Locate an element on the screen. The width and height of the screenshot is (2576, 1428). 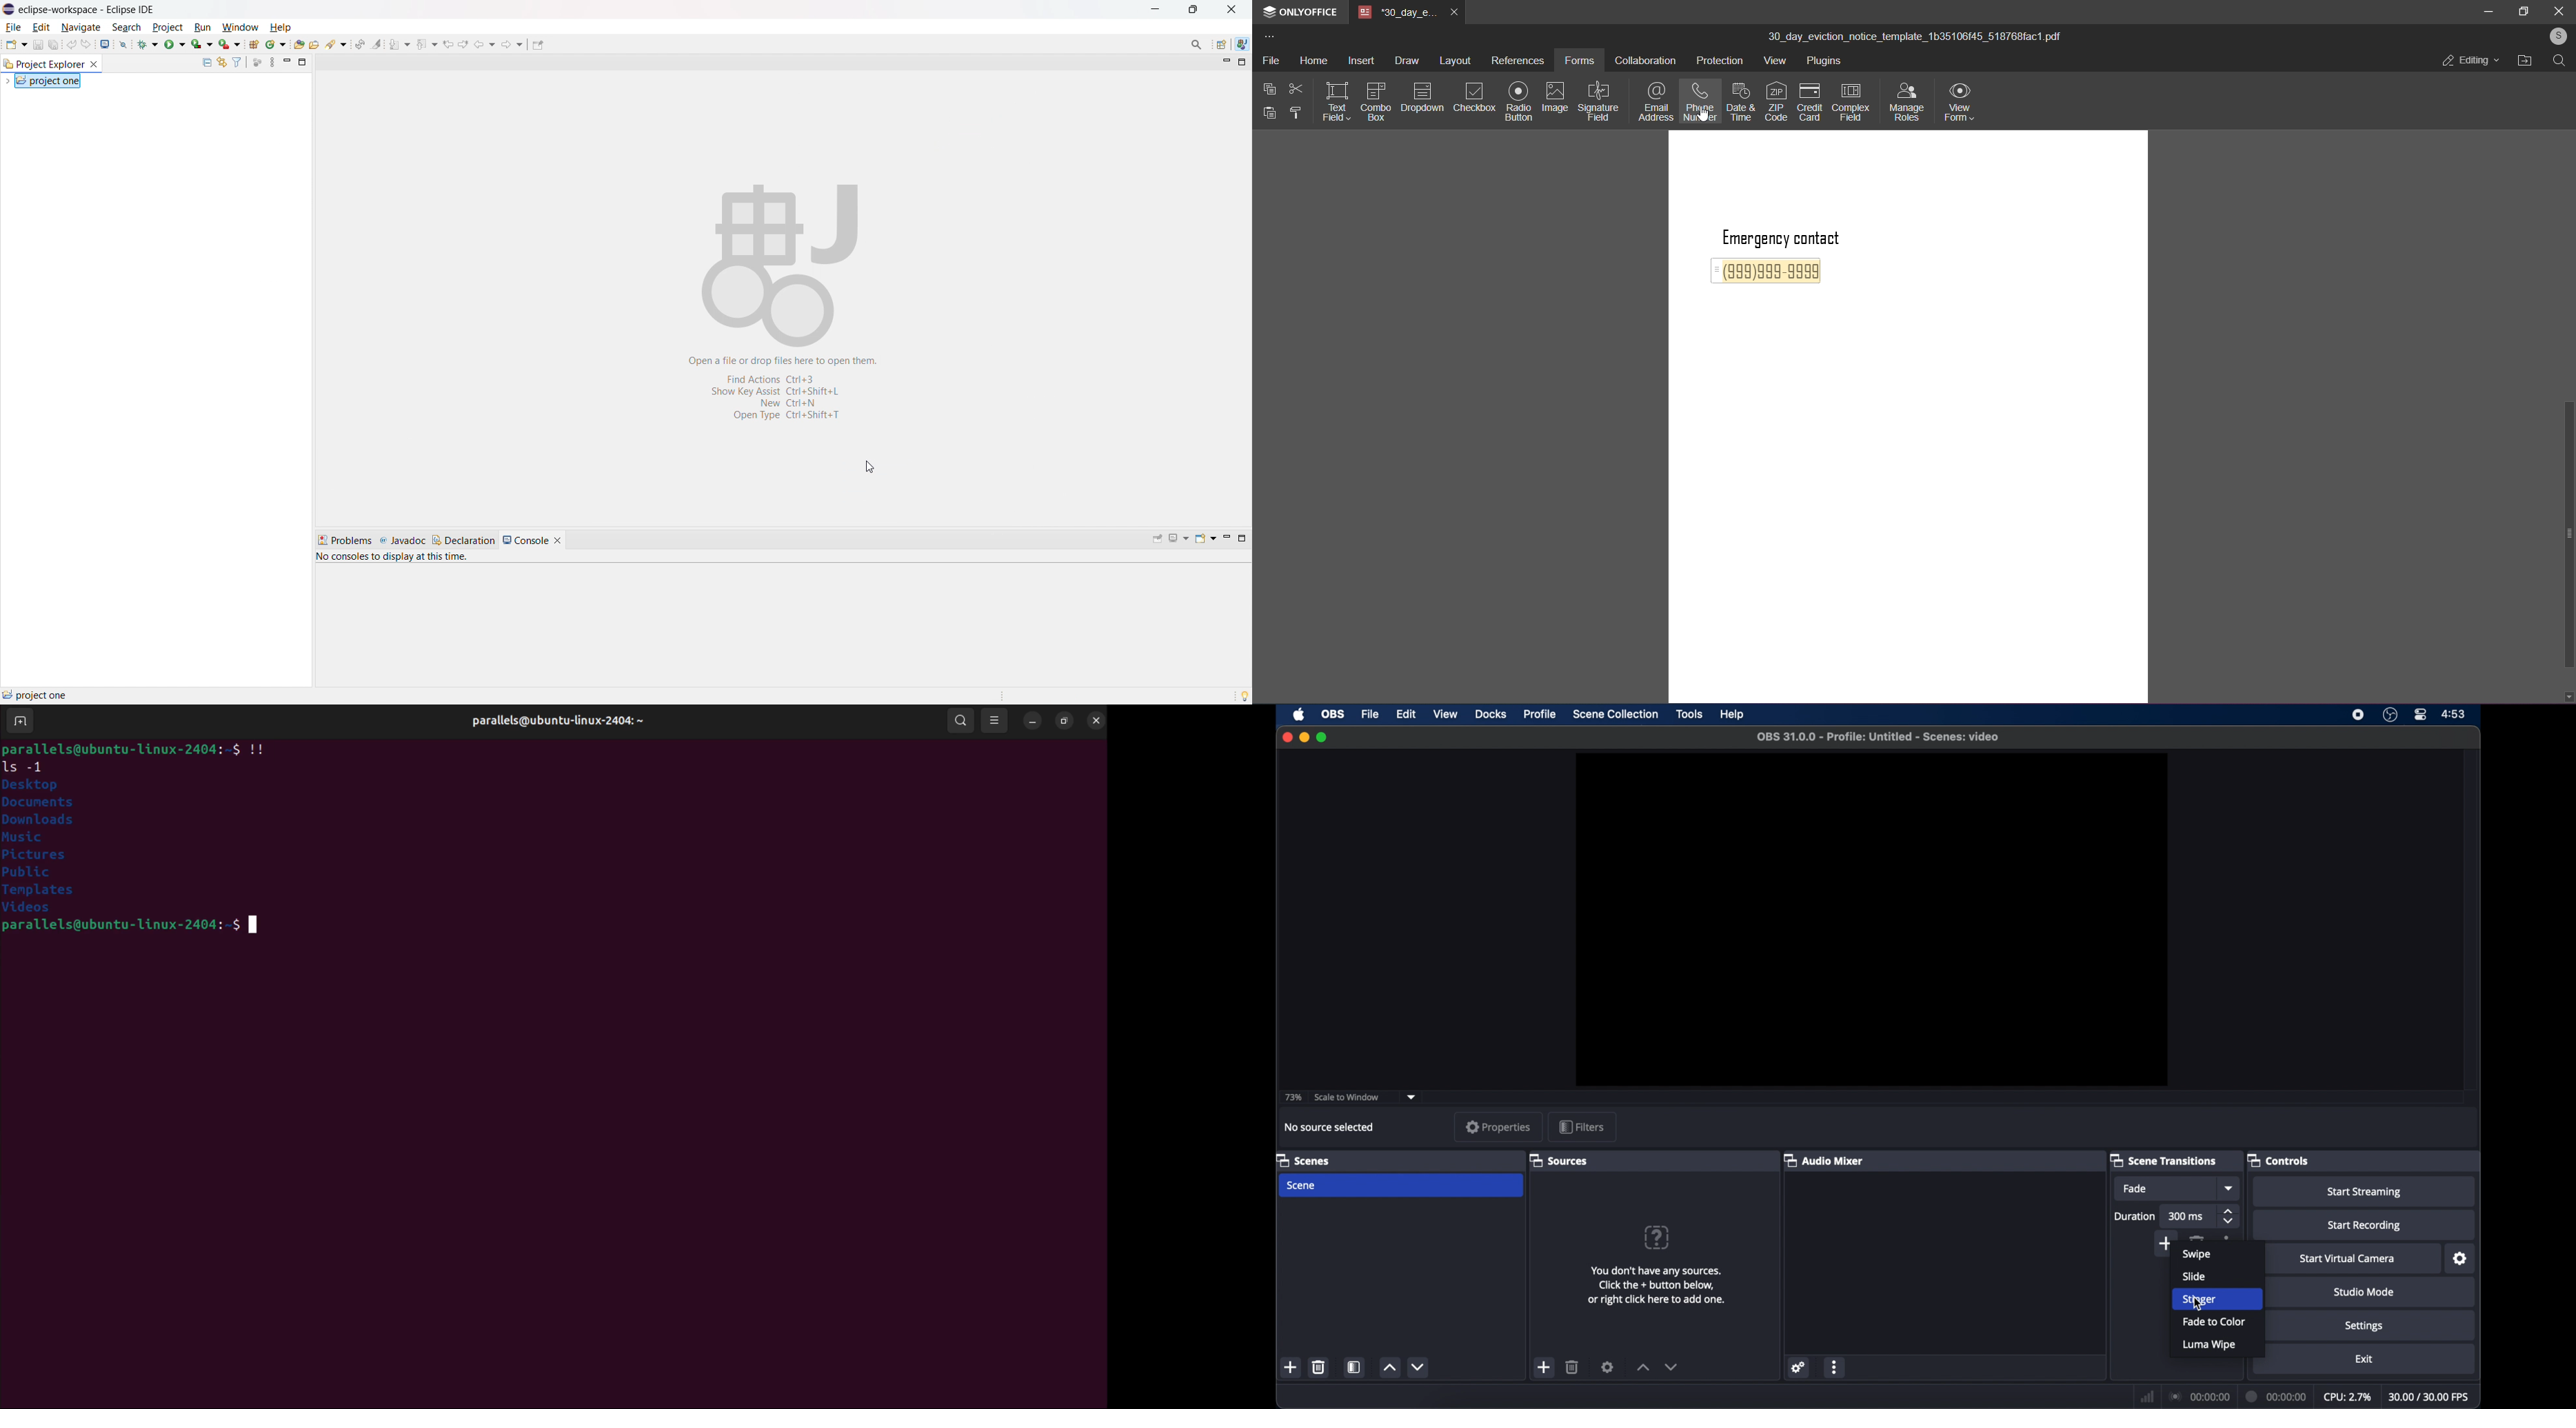
no source selected is located at coordinates (1328, 1127).